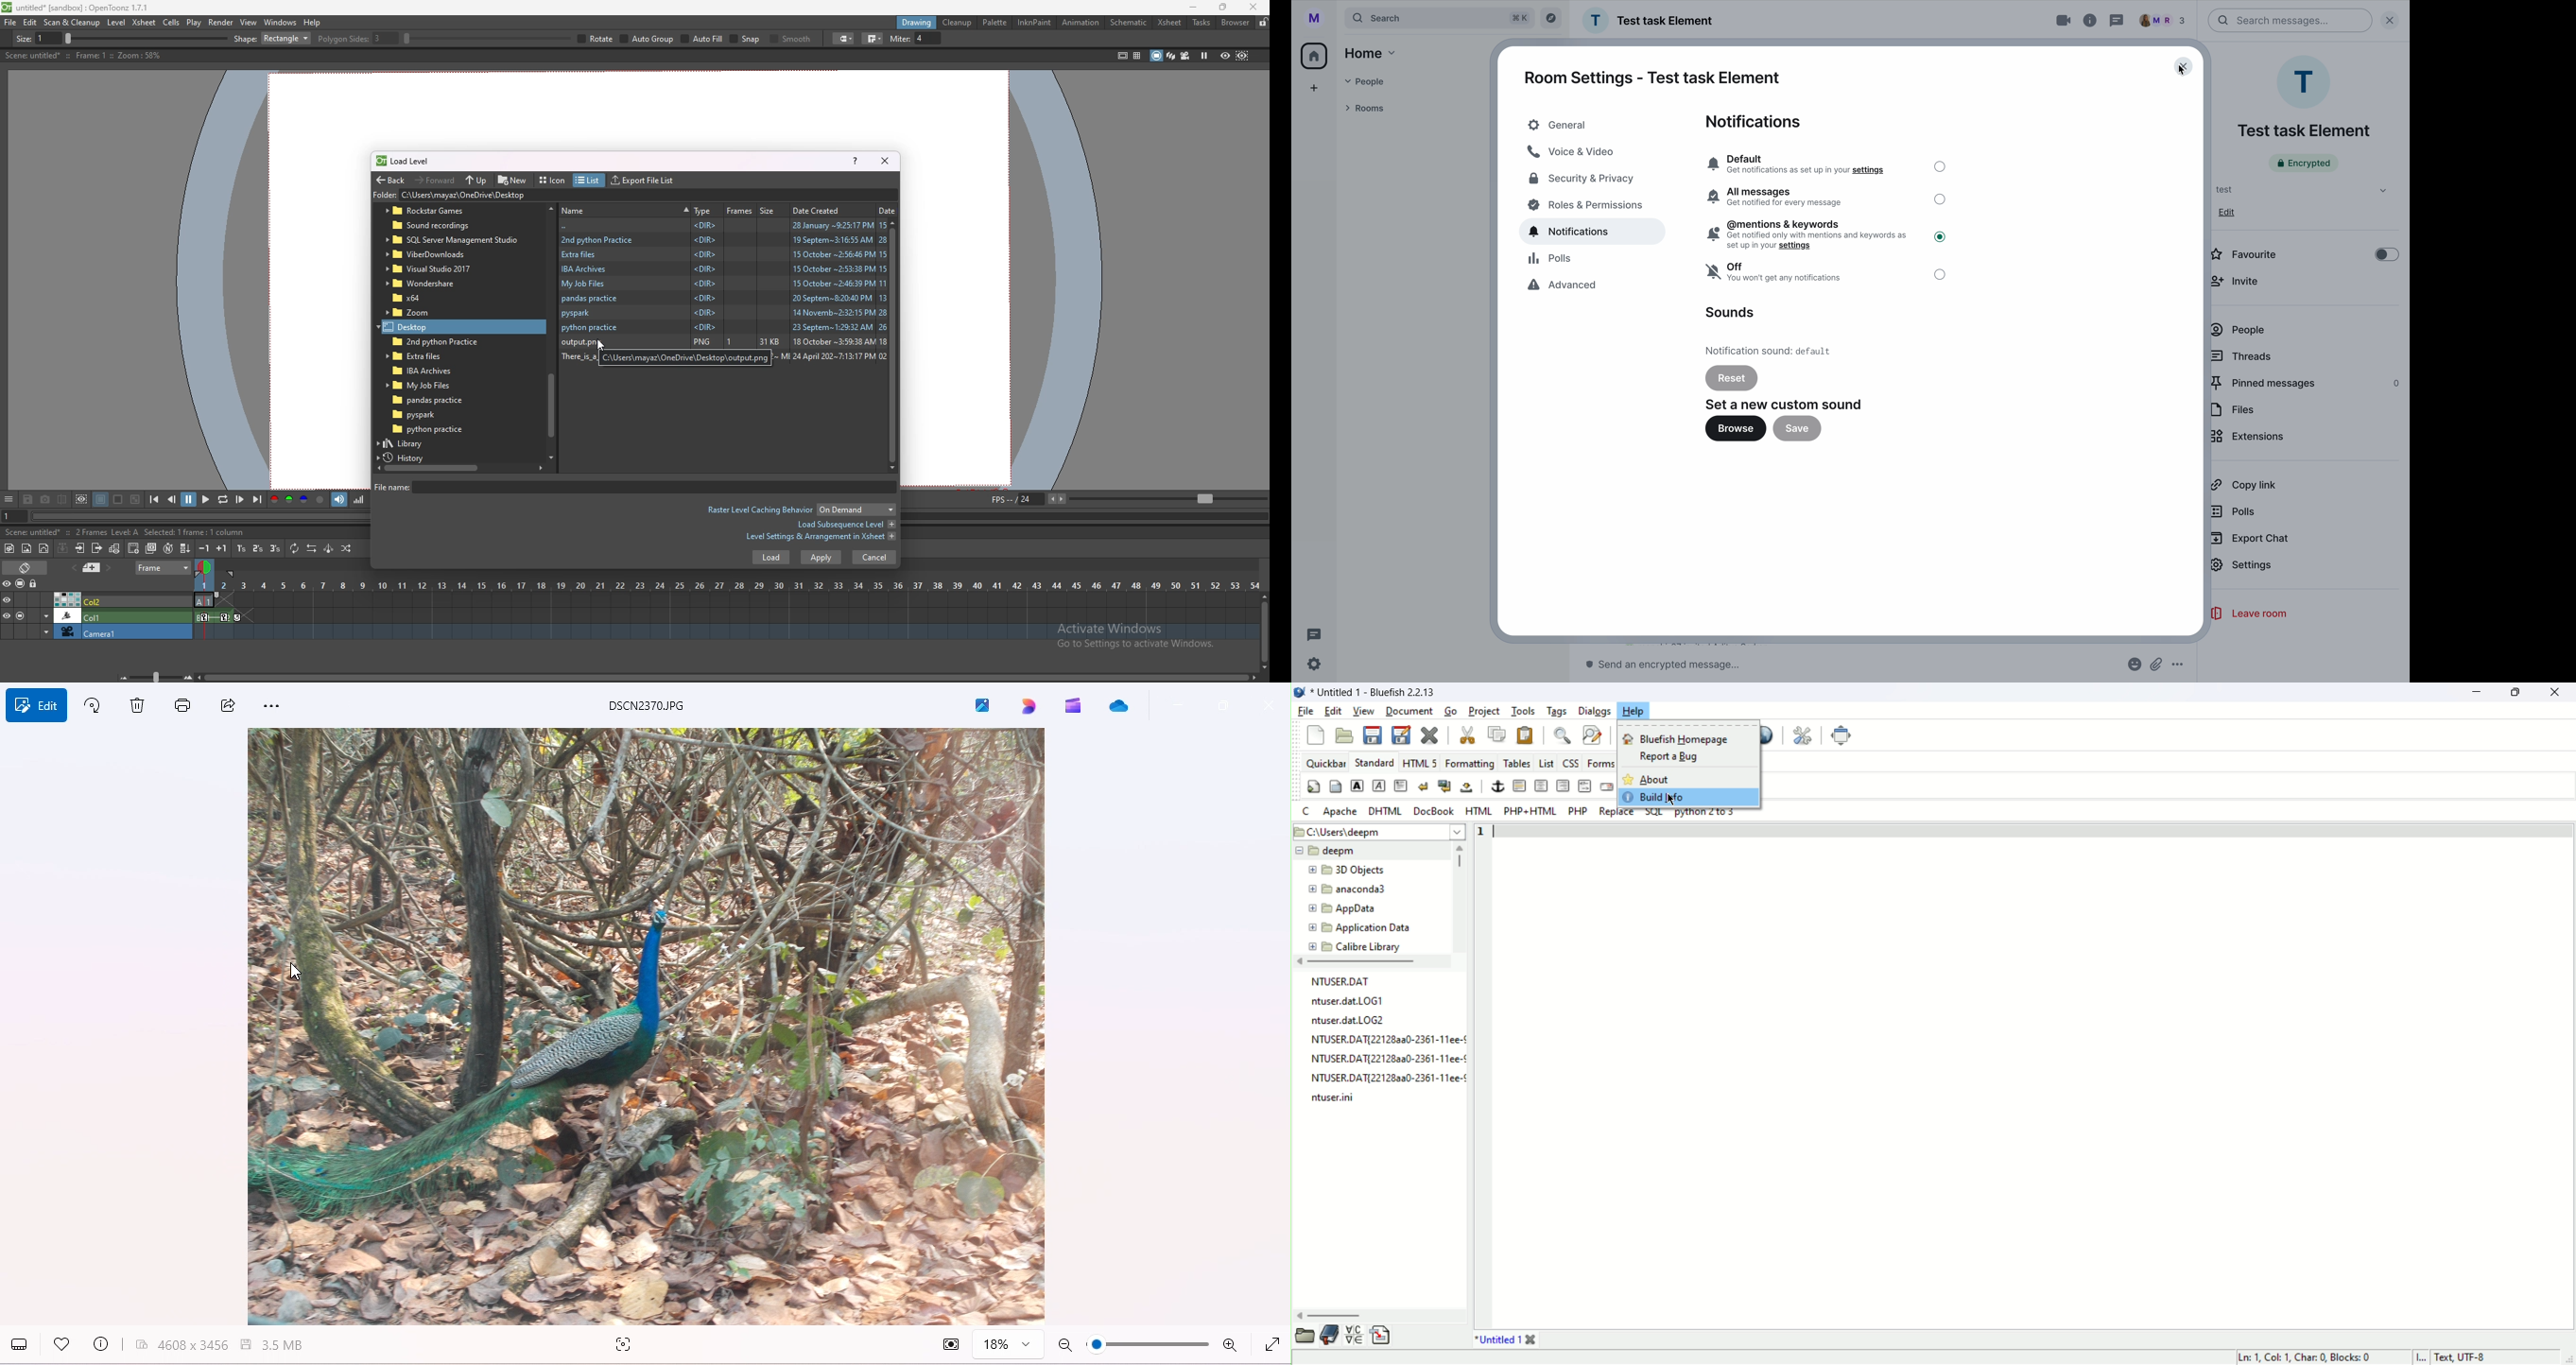 This screenshot has height=1372, width=2576. Describe the element at coordinates (1653, 78) in the screenshot. I see `room settings - test task element ` at that location.